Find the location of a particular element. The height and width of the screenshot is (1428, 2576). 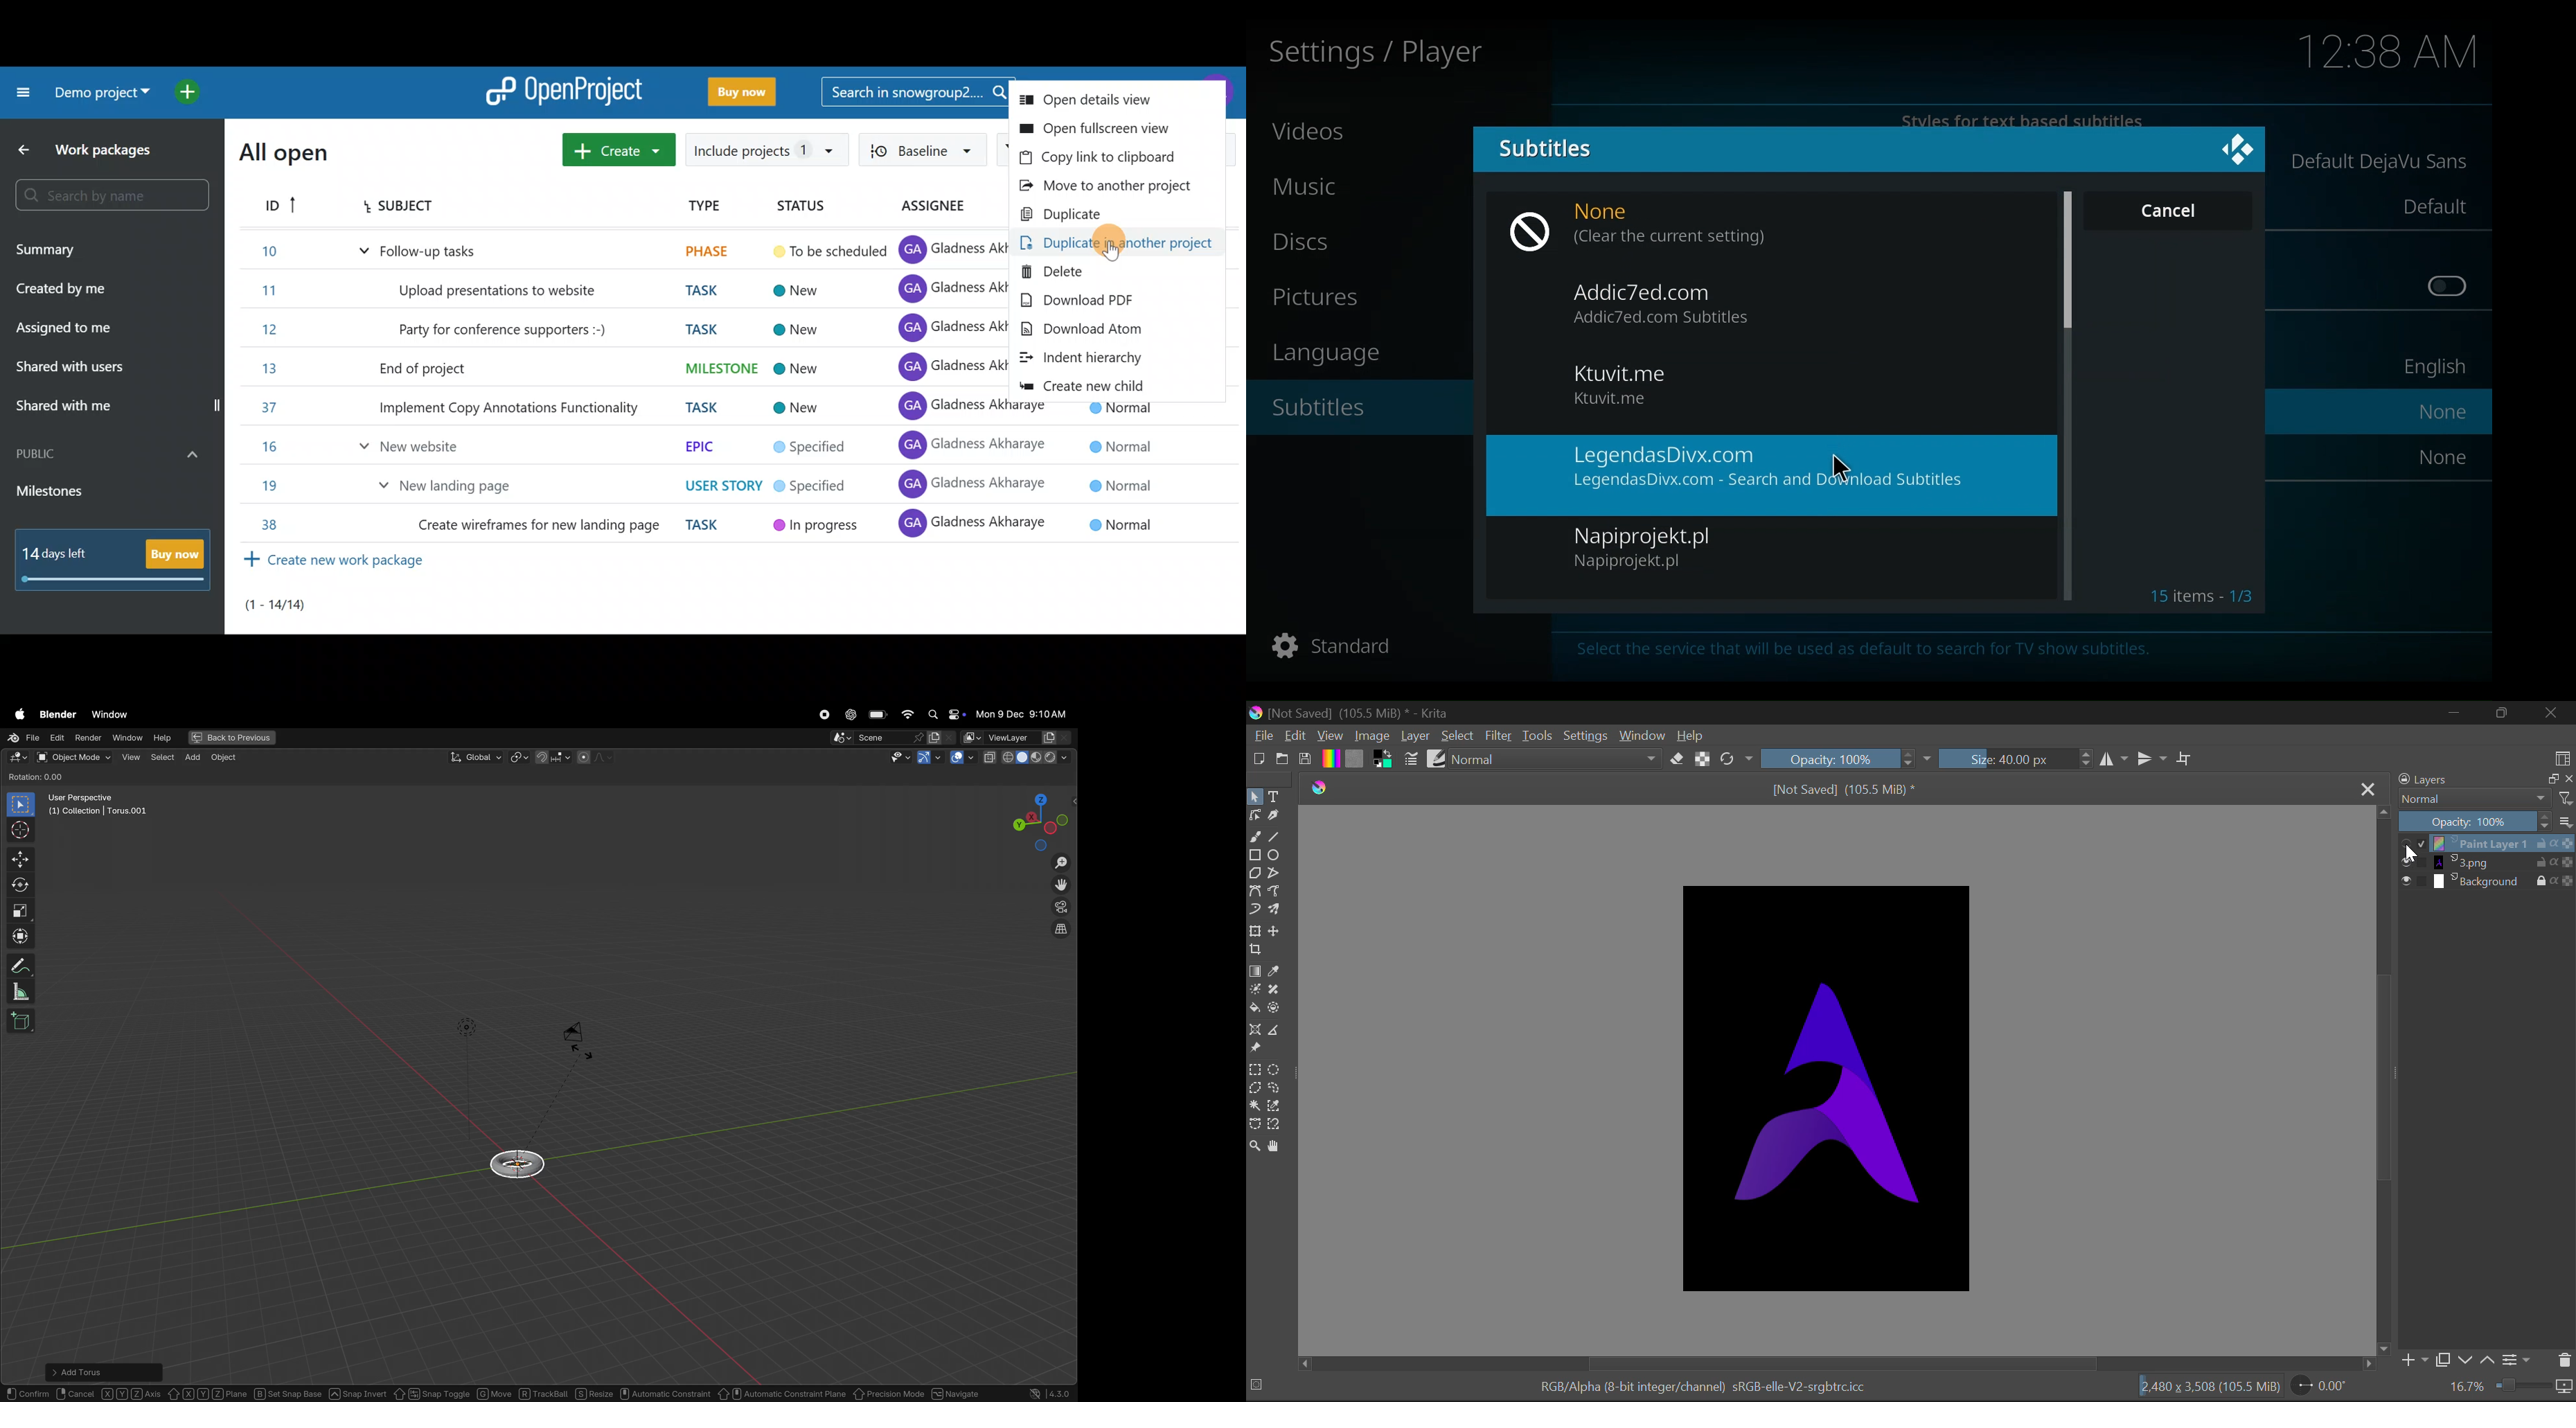

TYPE is located at coordinates (698, 205).